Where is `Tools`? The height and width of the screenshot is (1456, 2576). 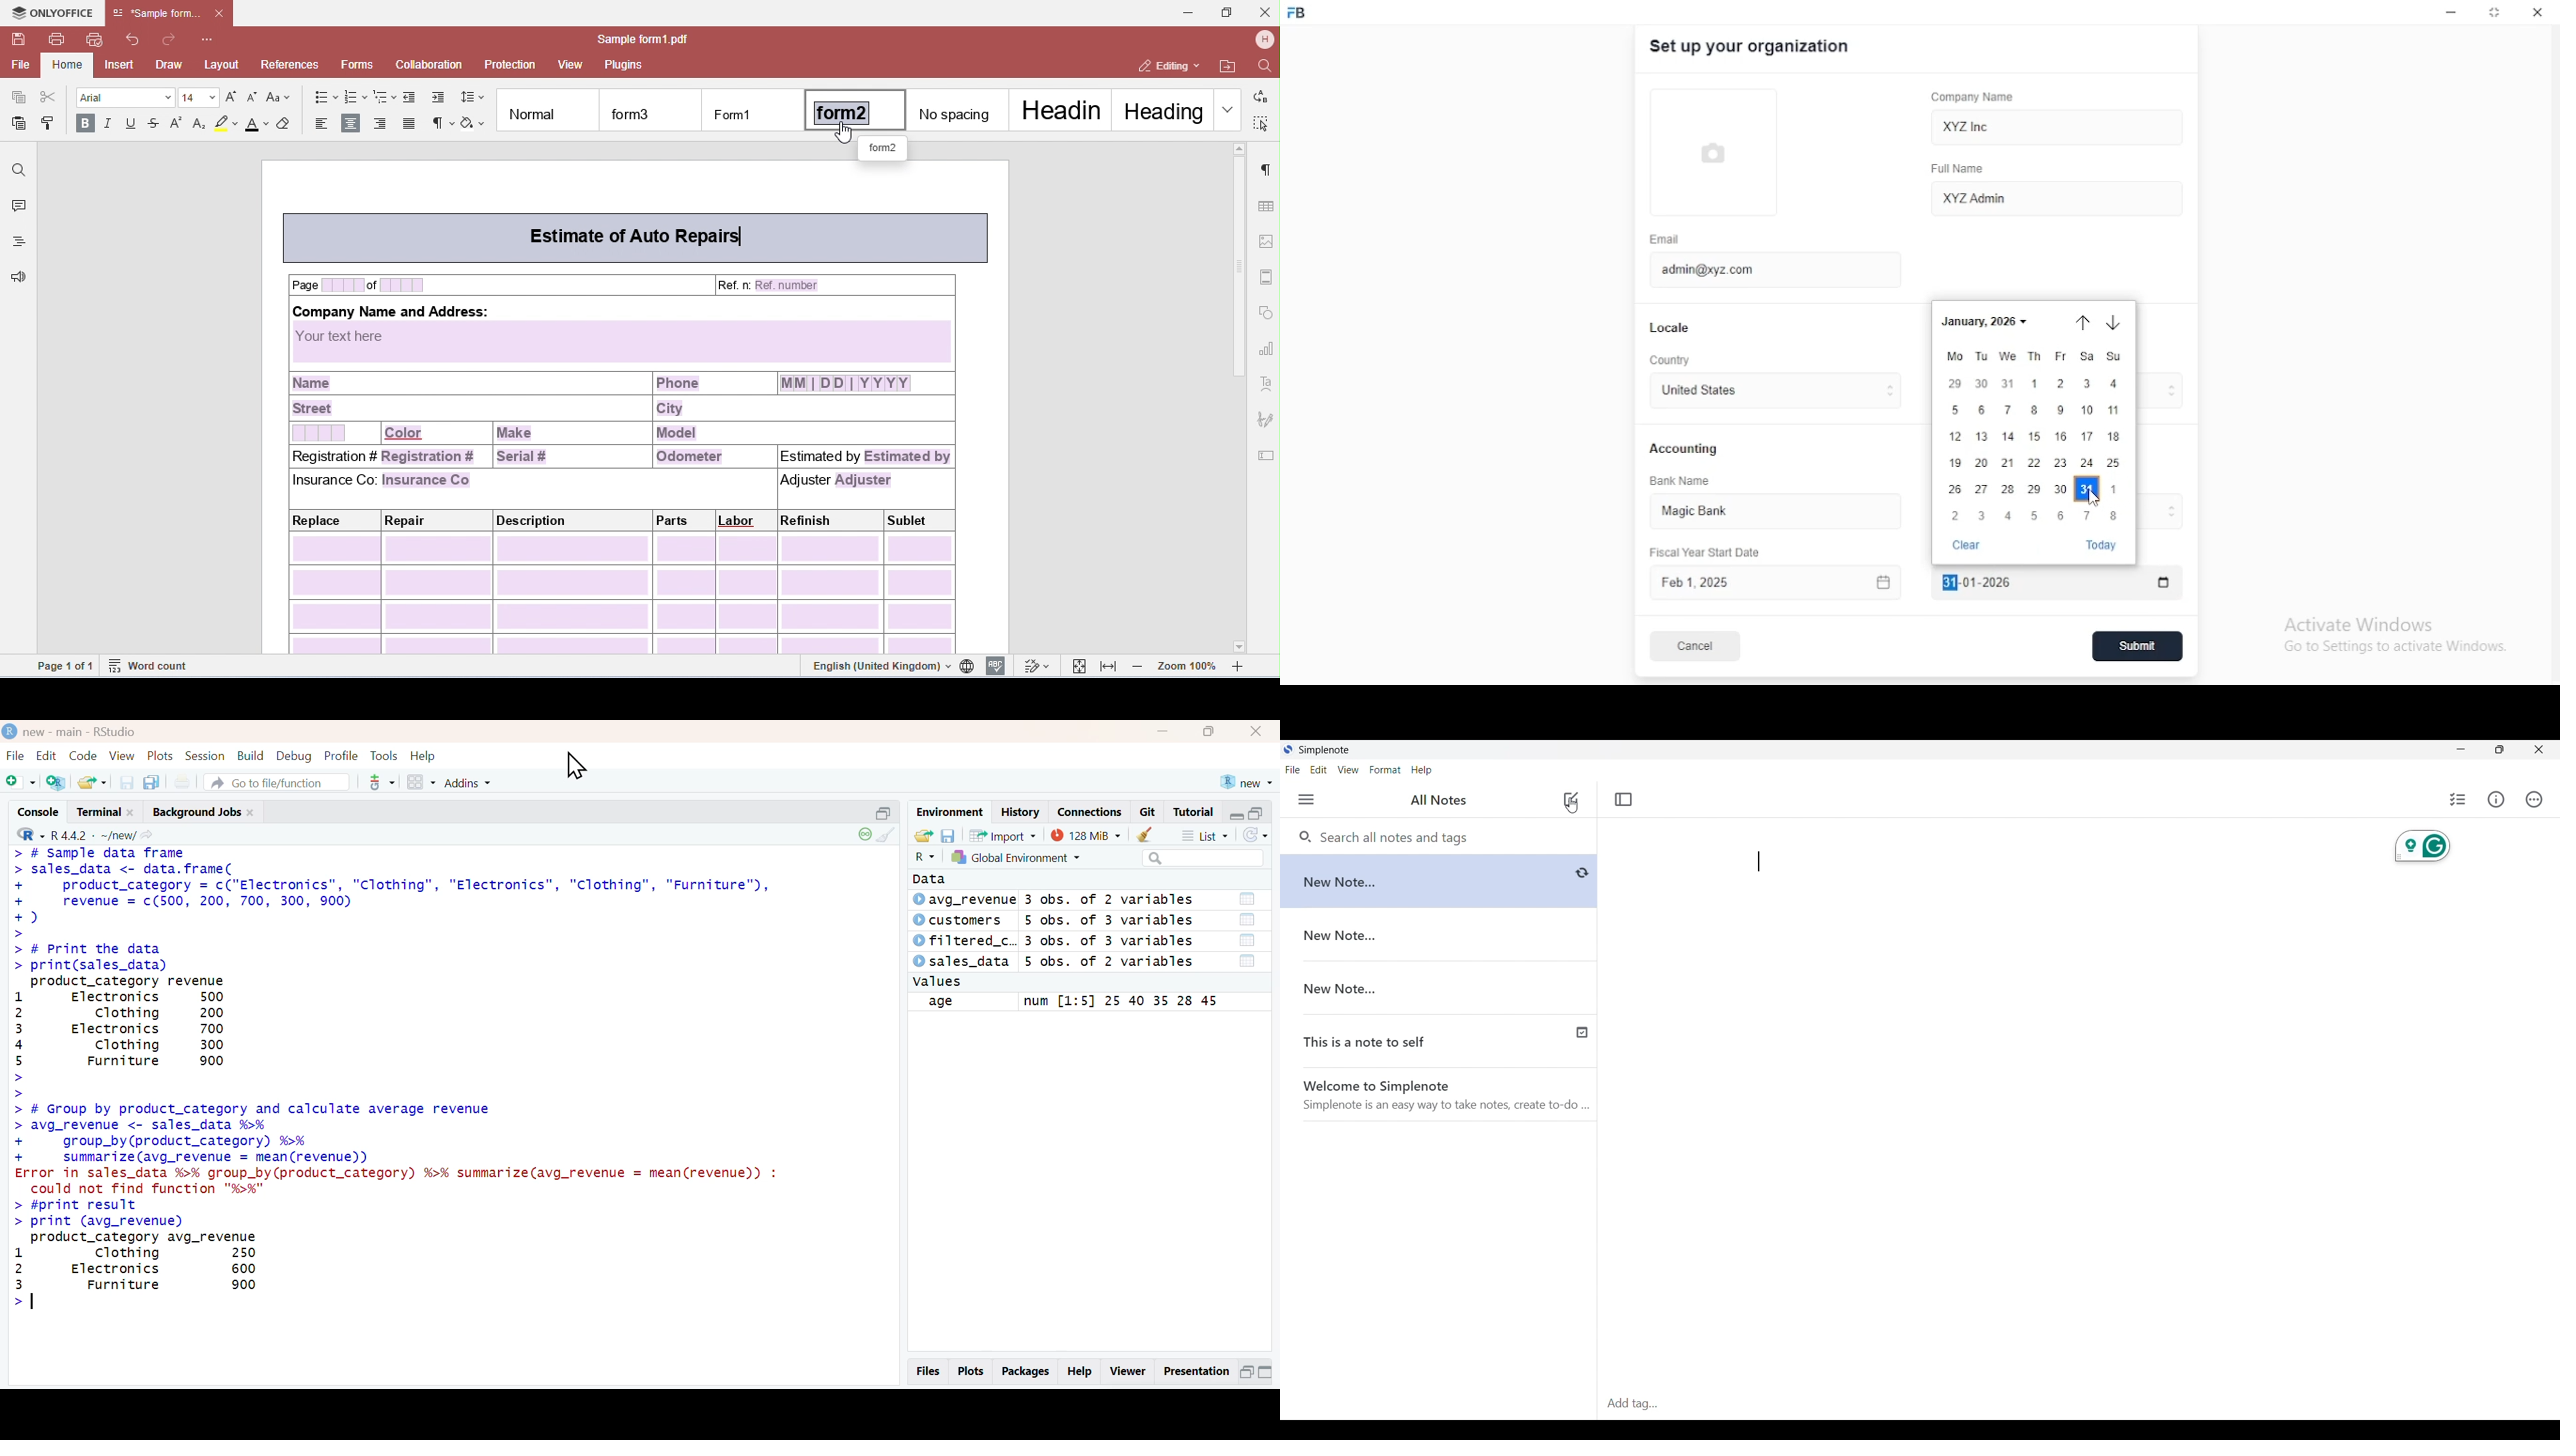 Tools is located at coordinates (385, 756).